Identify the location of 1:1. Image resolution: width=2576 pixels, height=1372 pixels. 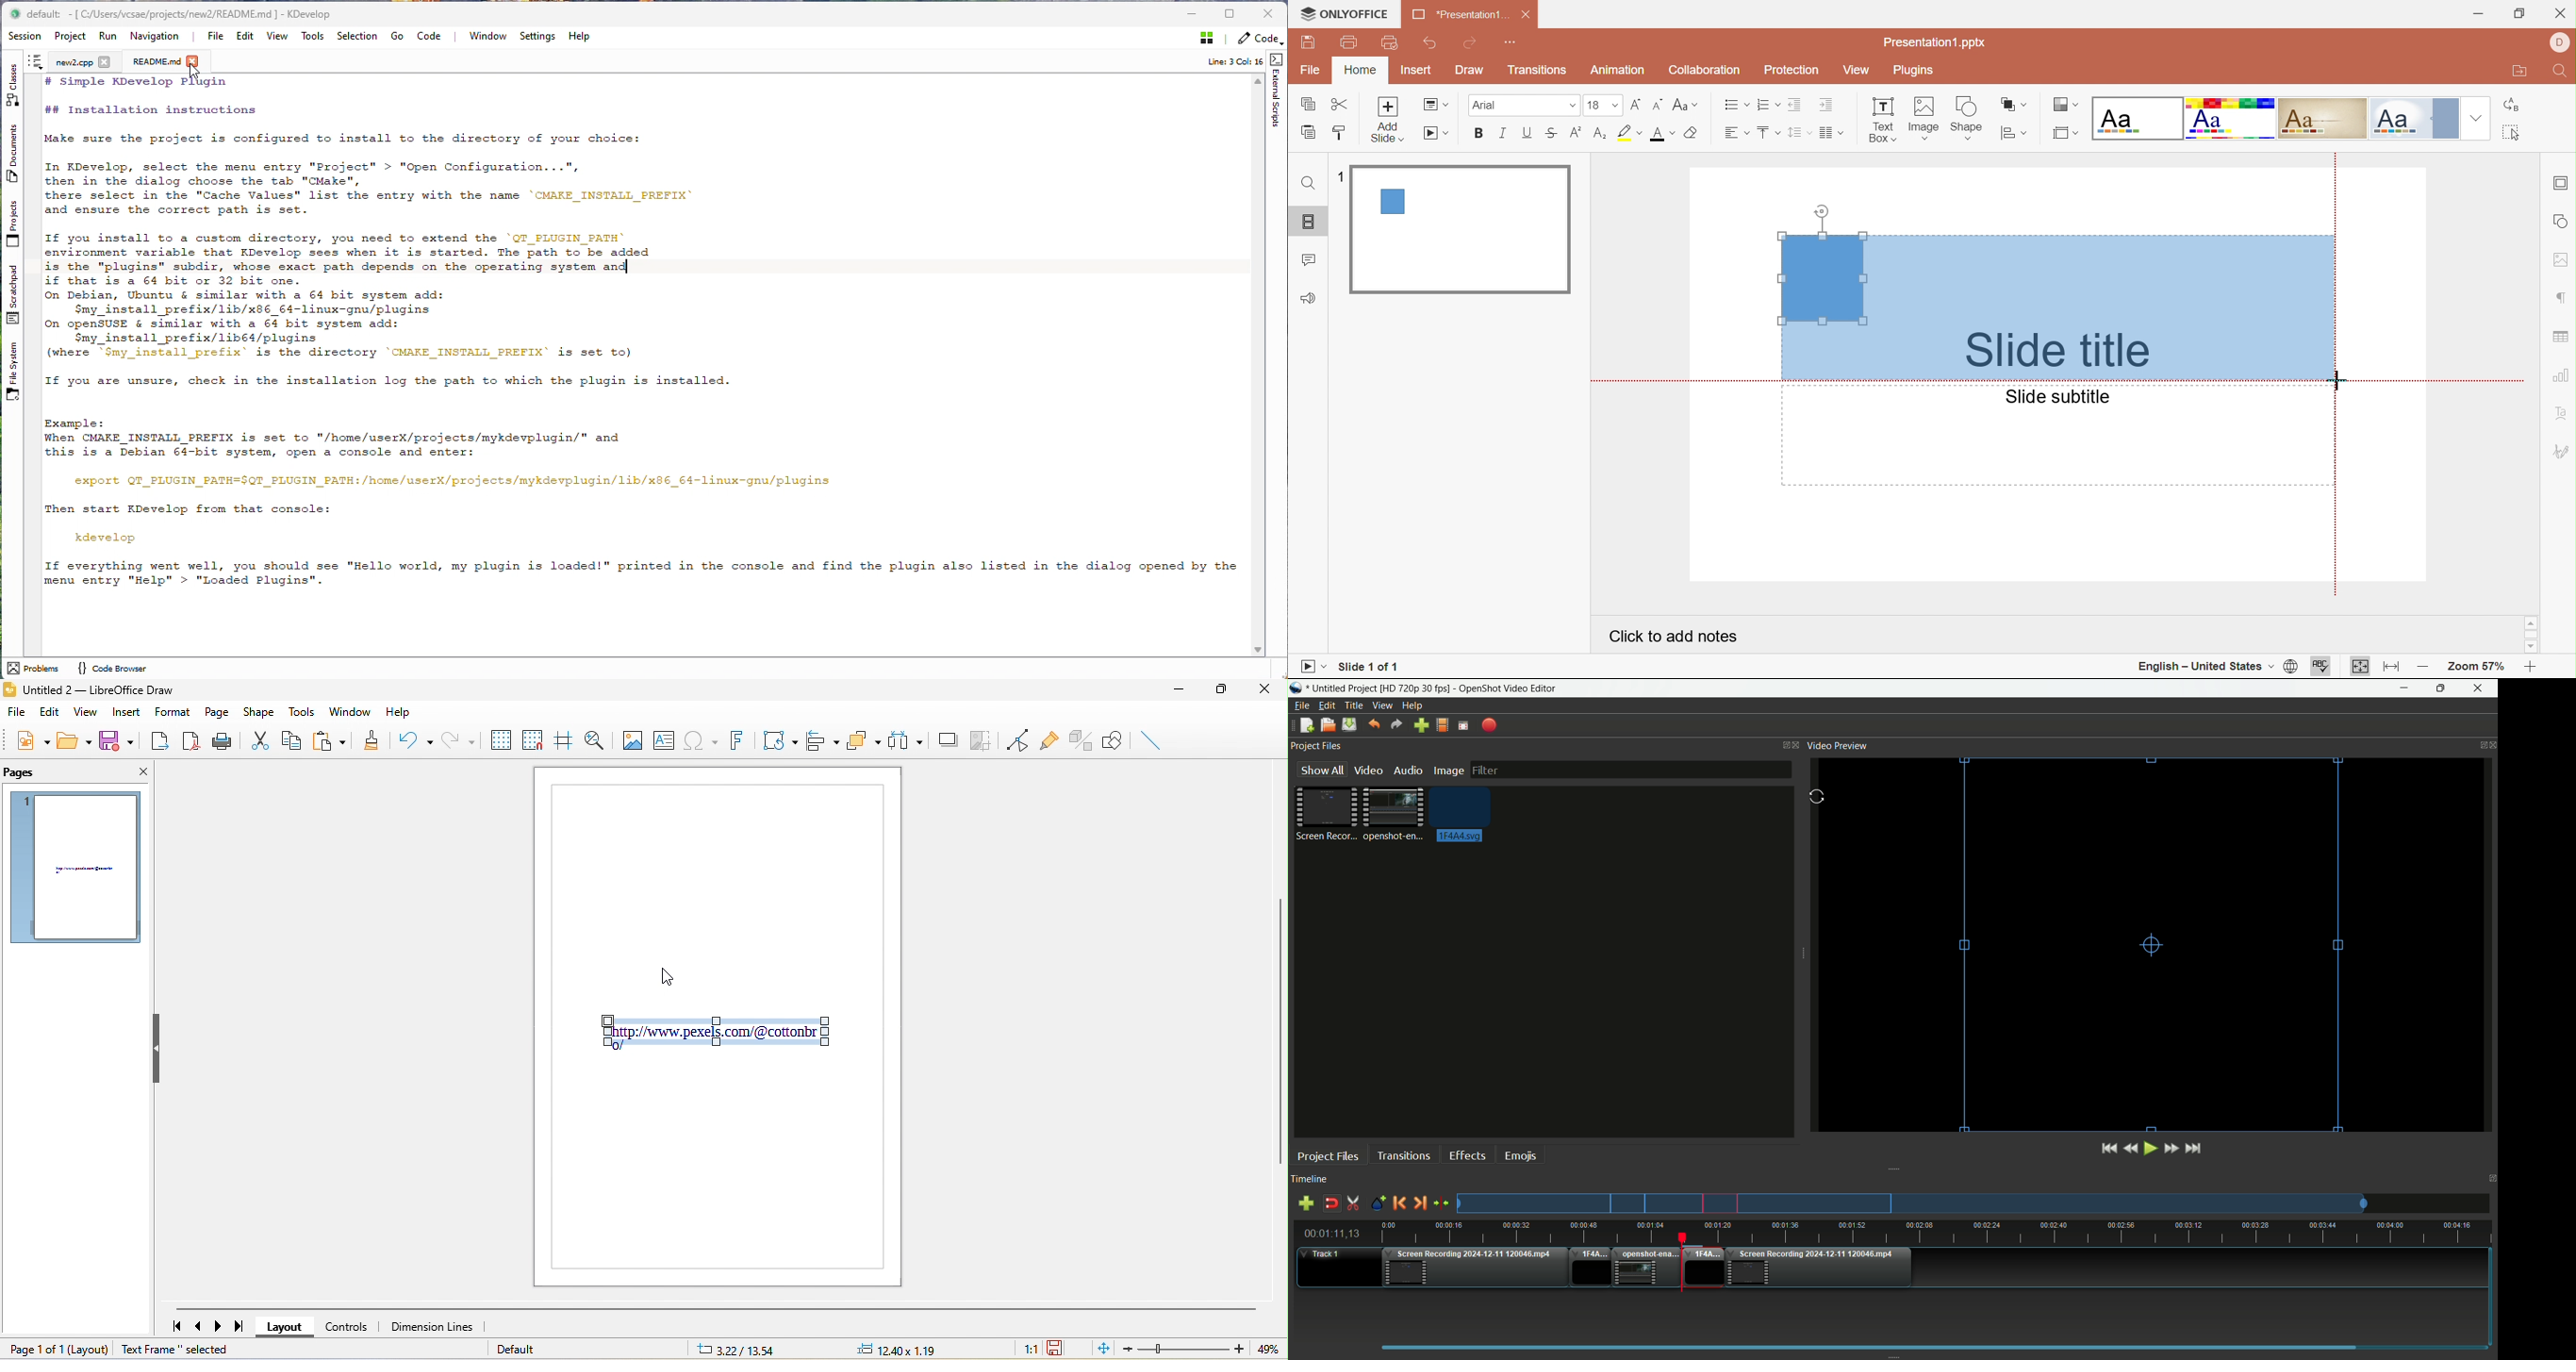
(1023, 1350).